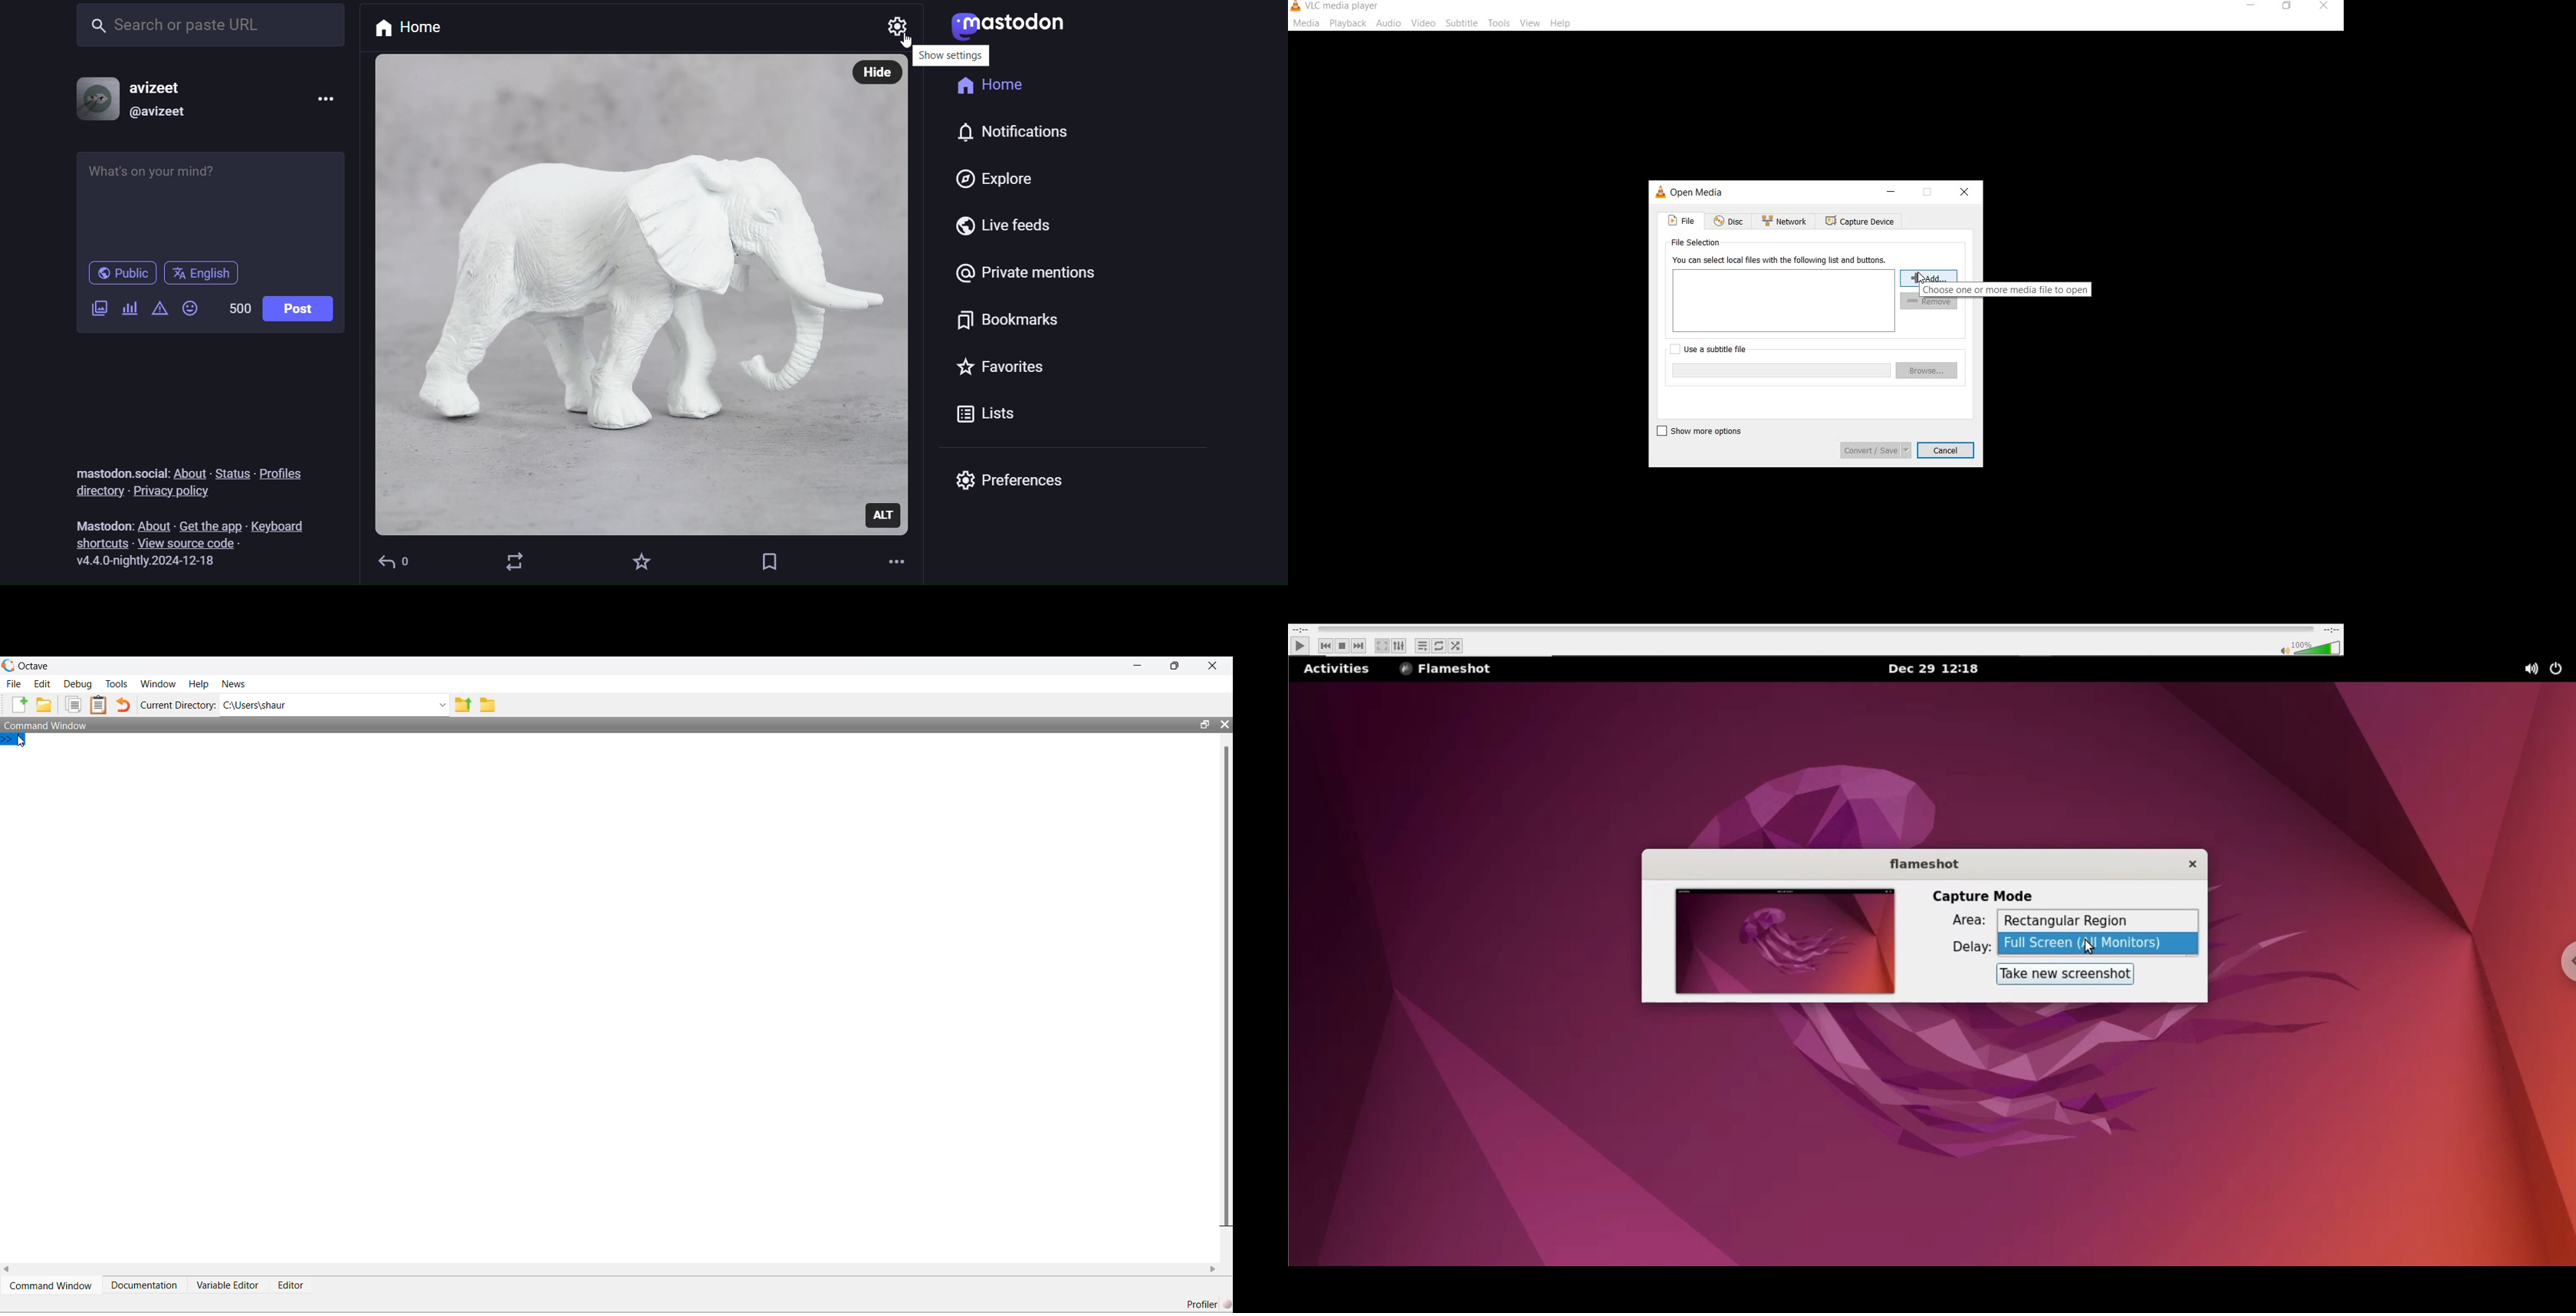 The image size is (2576, 1316). I want to click on New File, so click(18, 705).